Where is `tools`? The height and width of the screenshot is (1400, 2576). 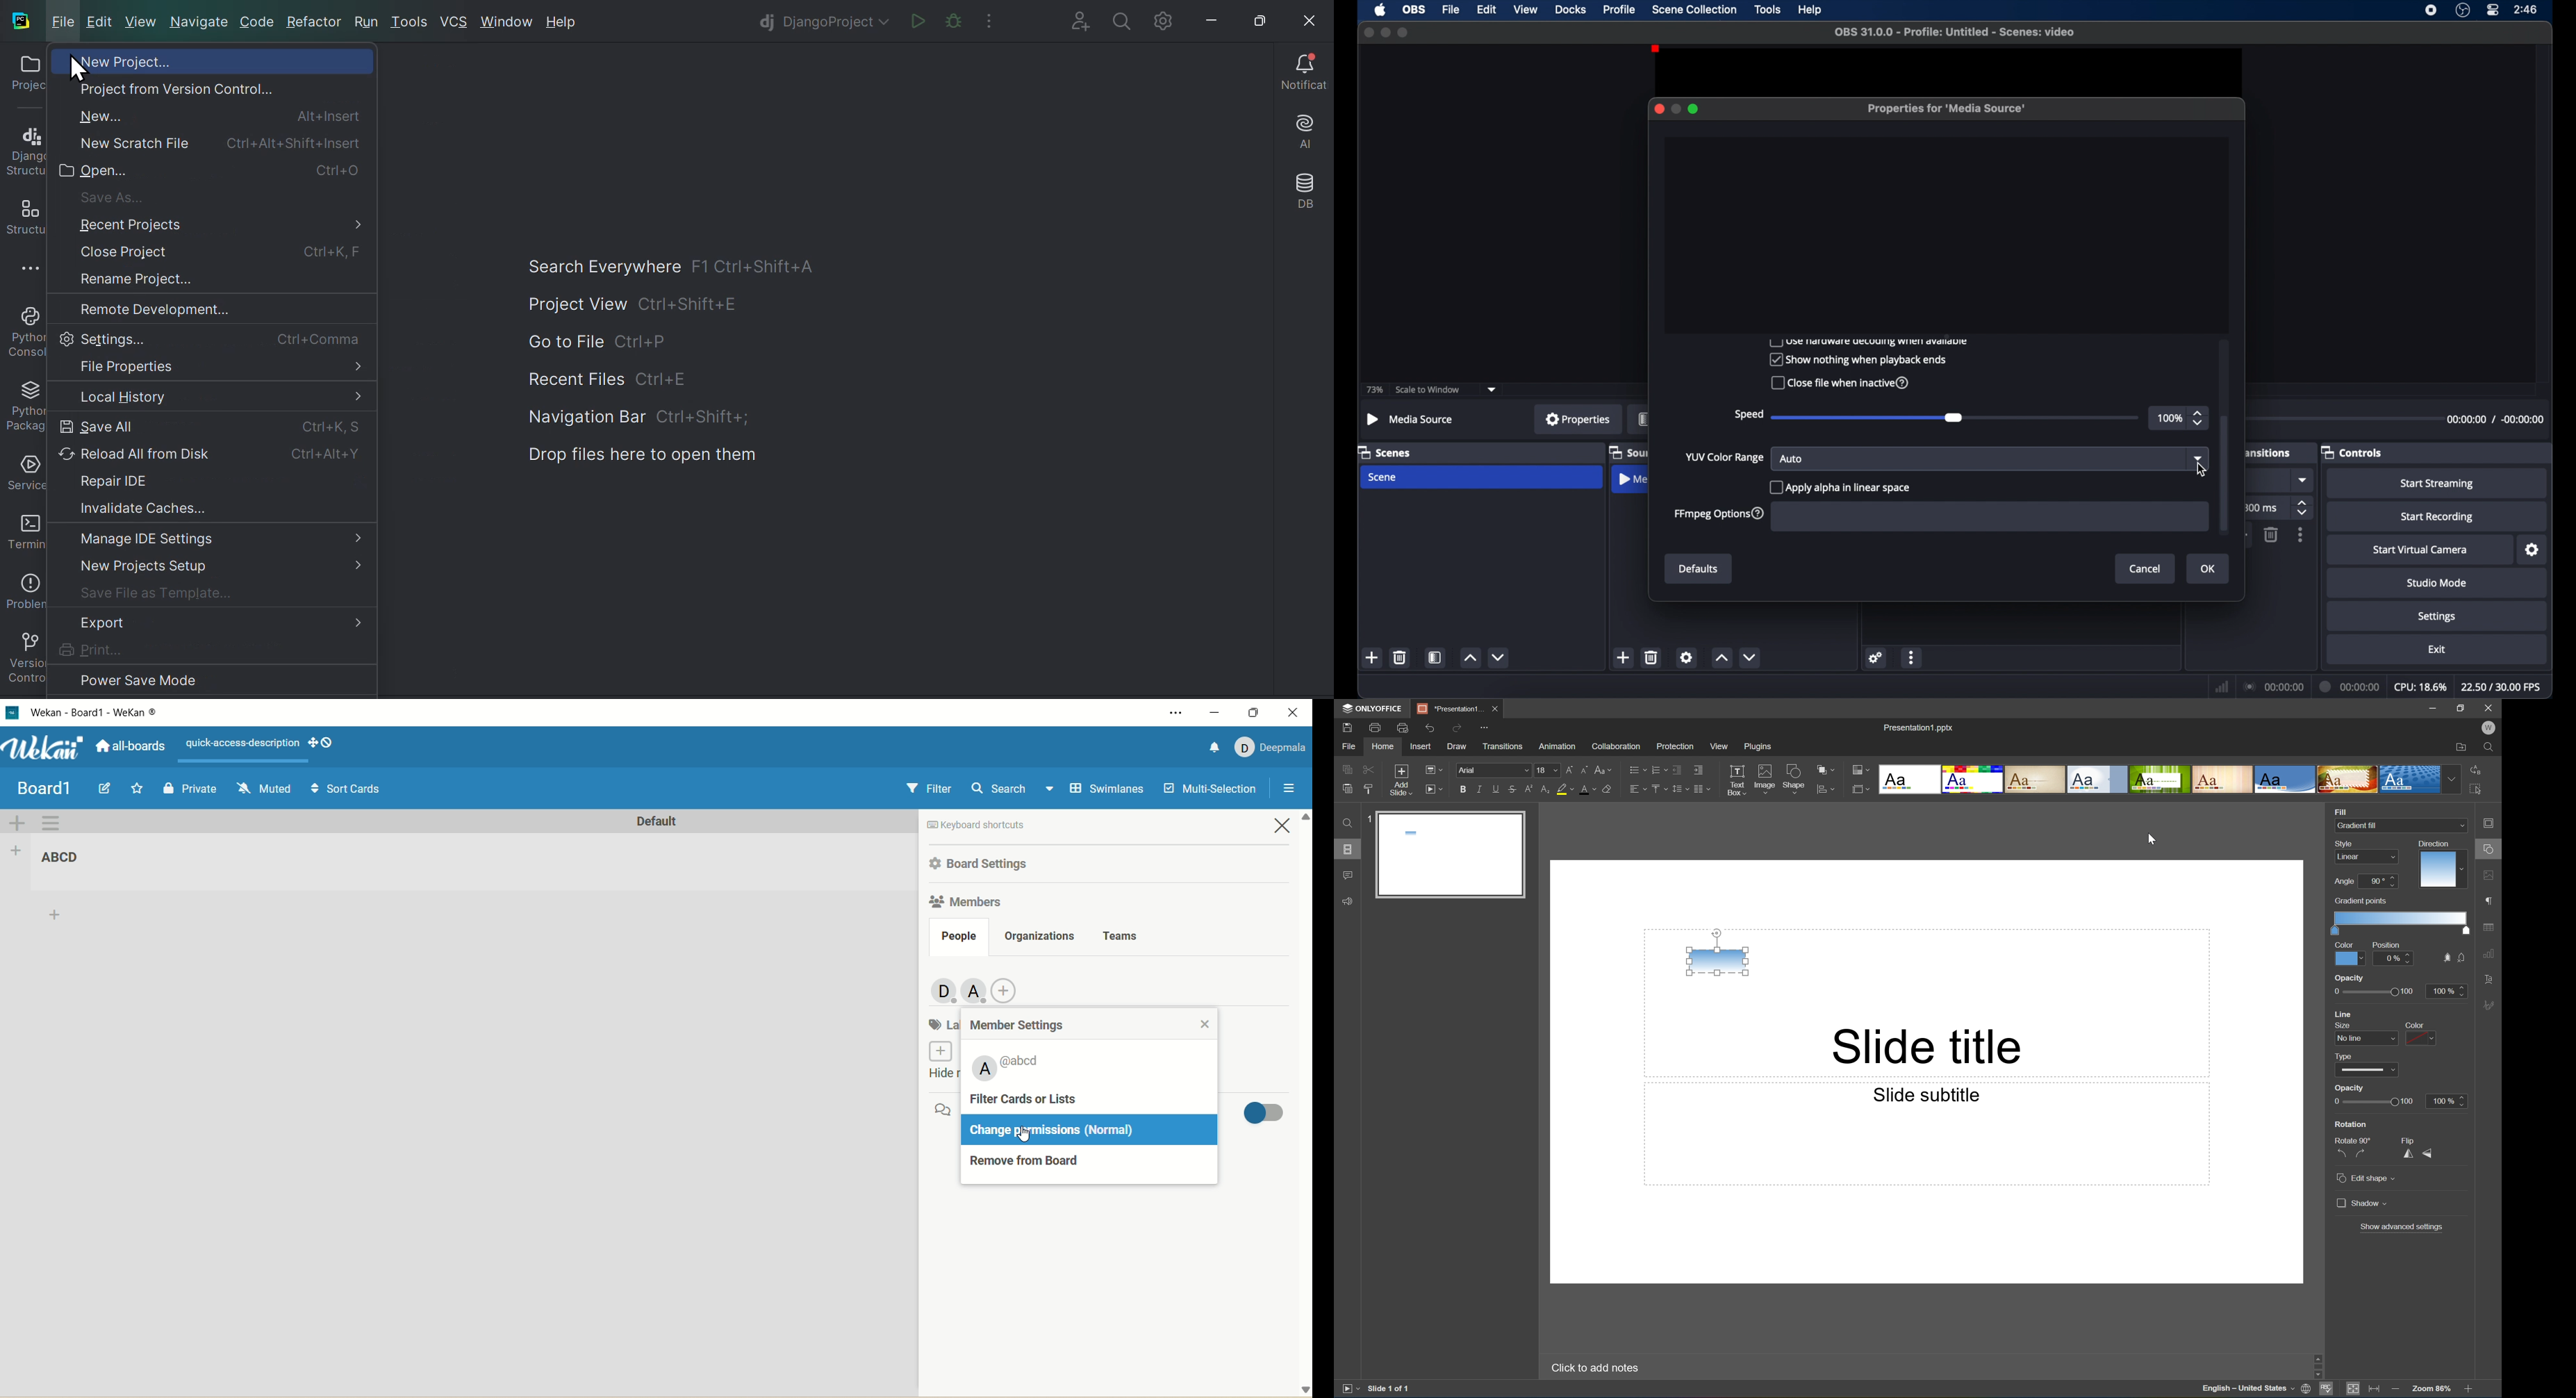
tools is located at coordinates (408, 22).